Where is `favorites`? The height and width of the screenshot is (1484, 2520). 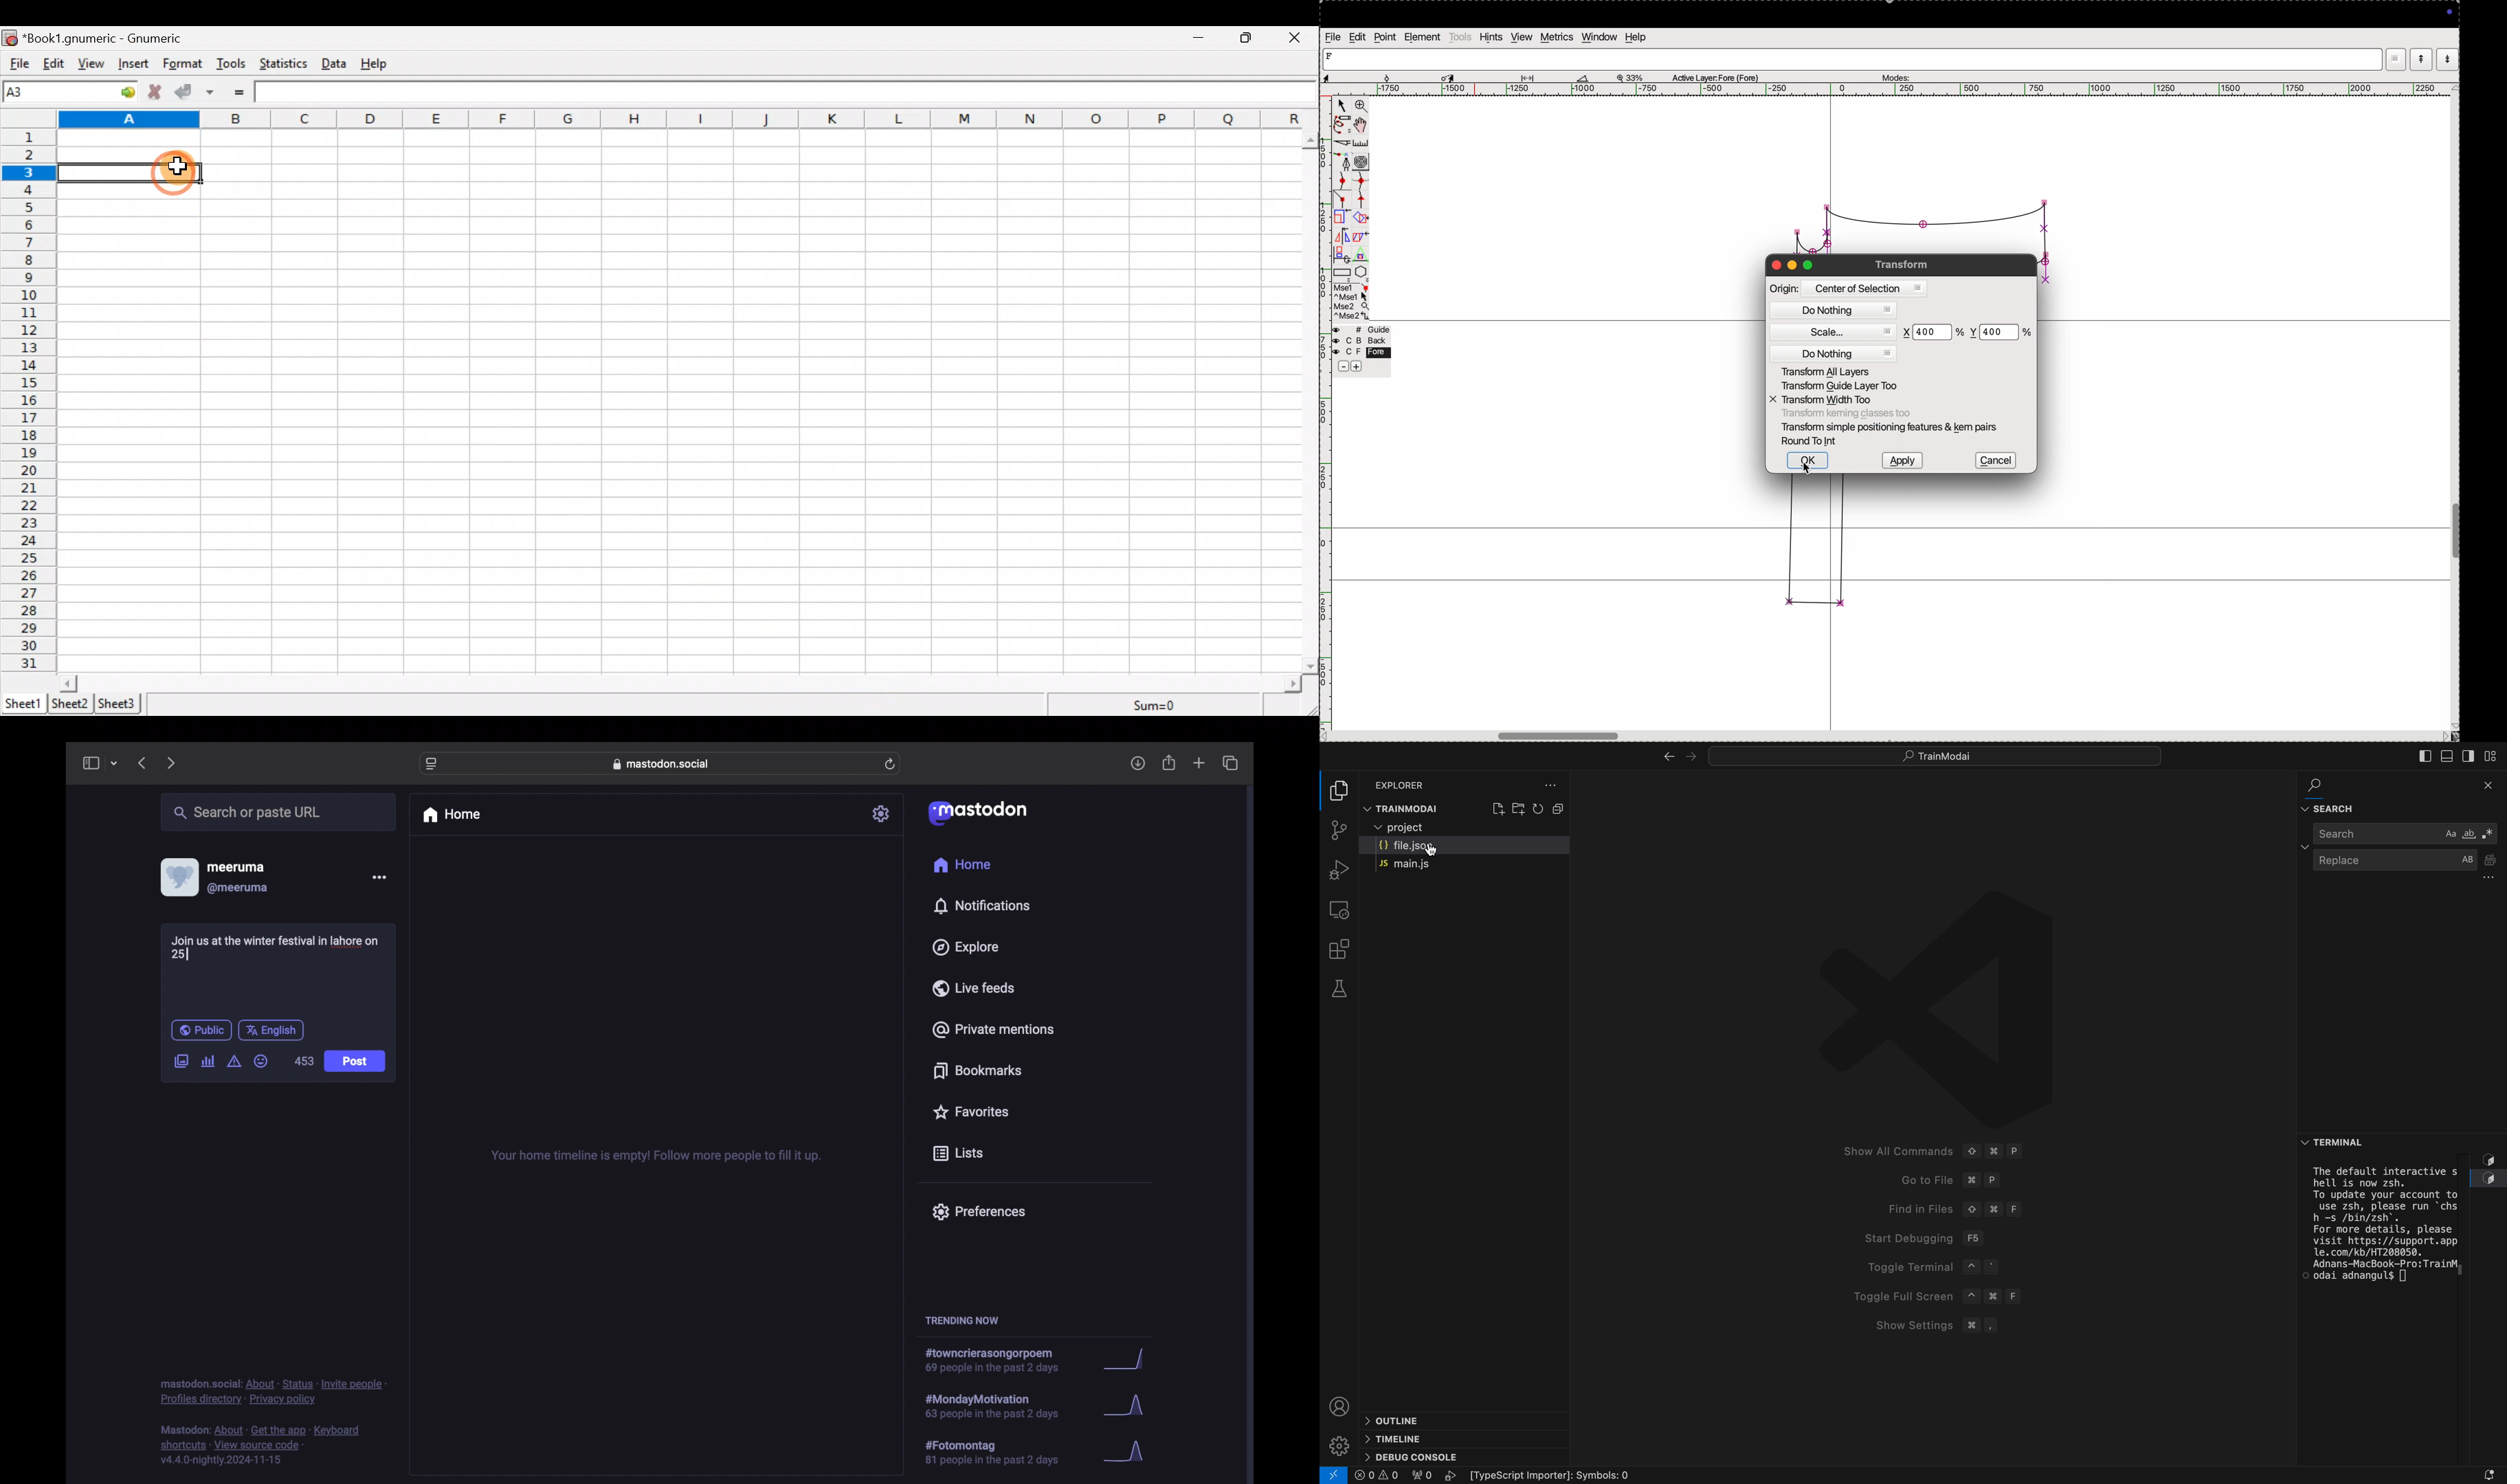
favorites is located at coordinates (970, 1112).